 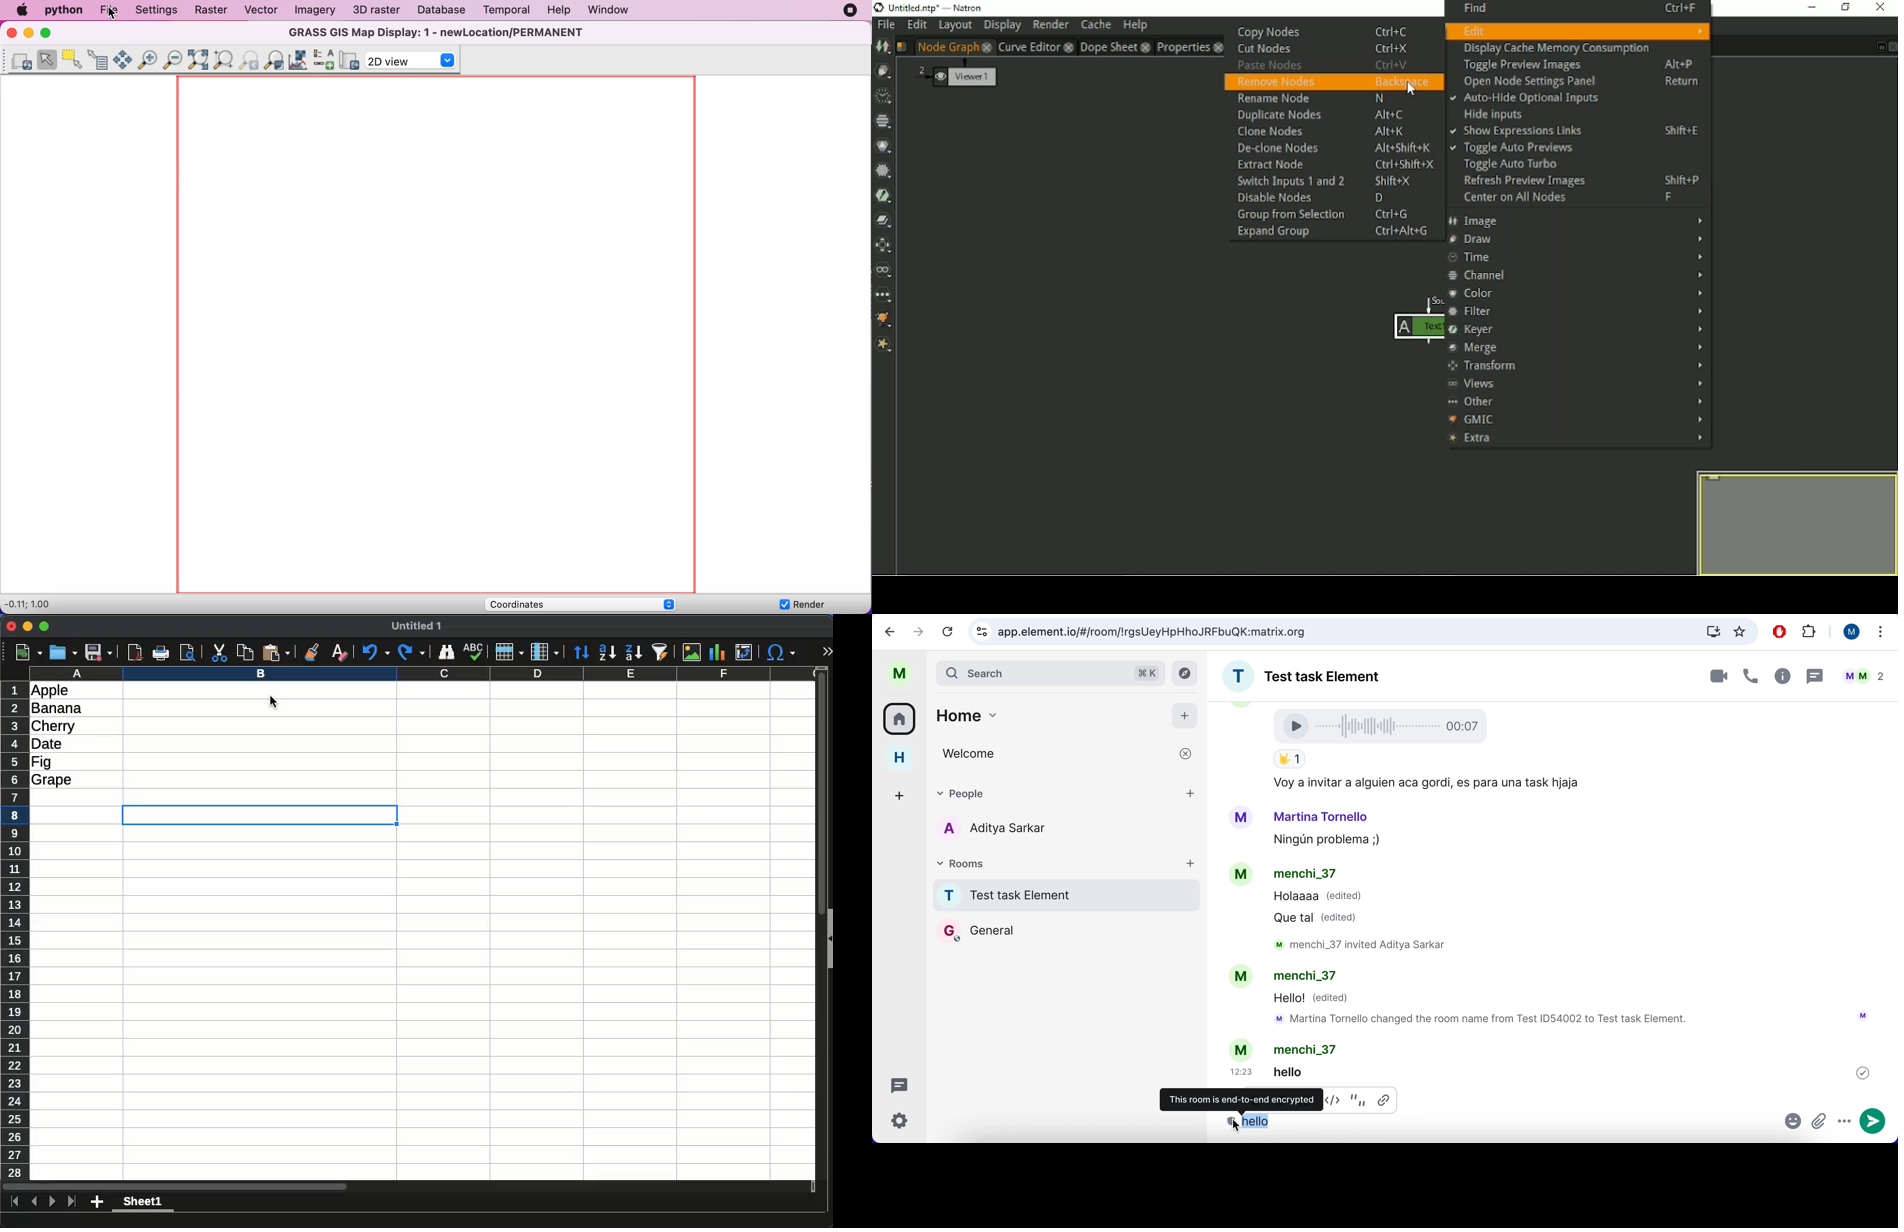 What do you see at coordinates (1003, 863) in the screenshot?
I see `rooms` at bounding box center [1003, 863].